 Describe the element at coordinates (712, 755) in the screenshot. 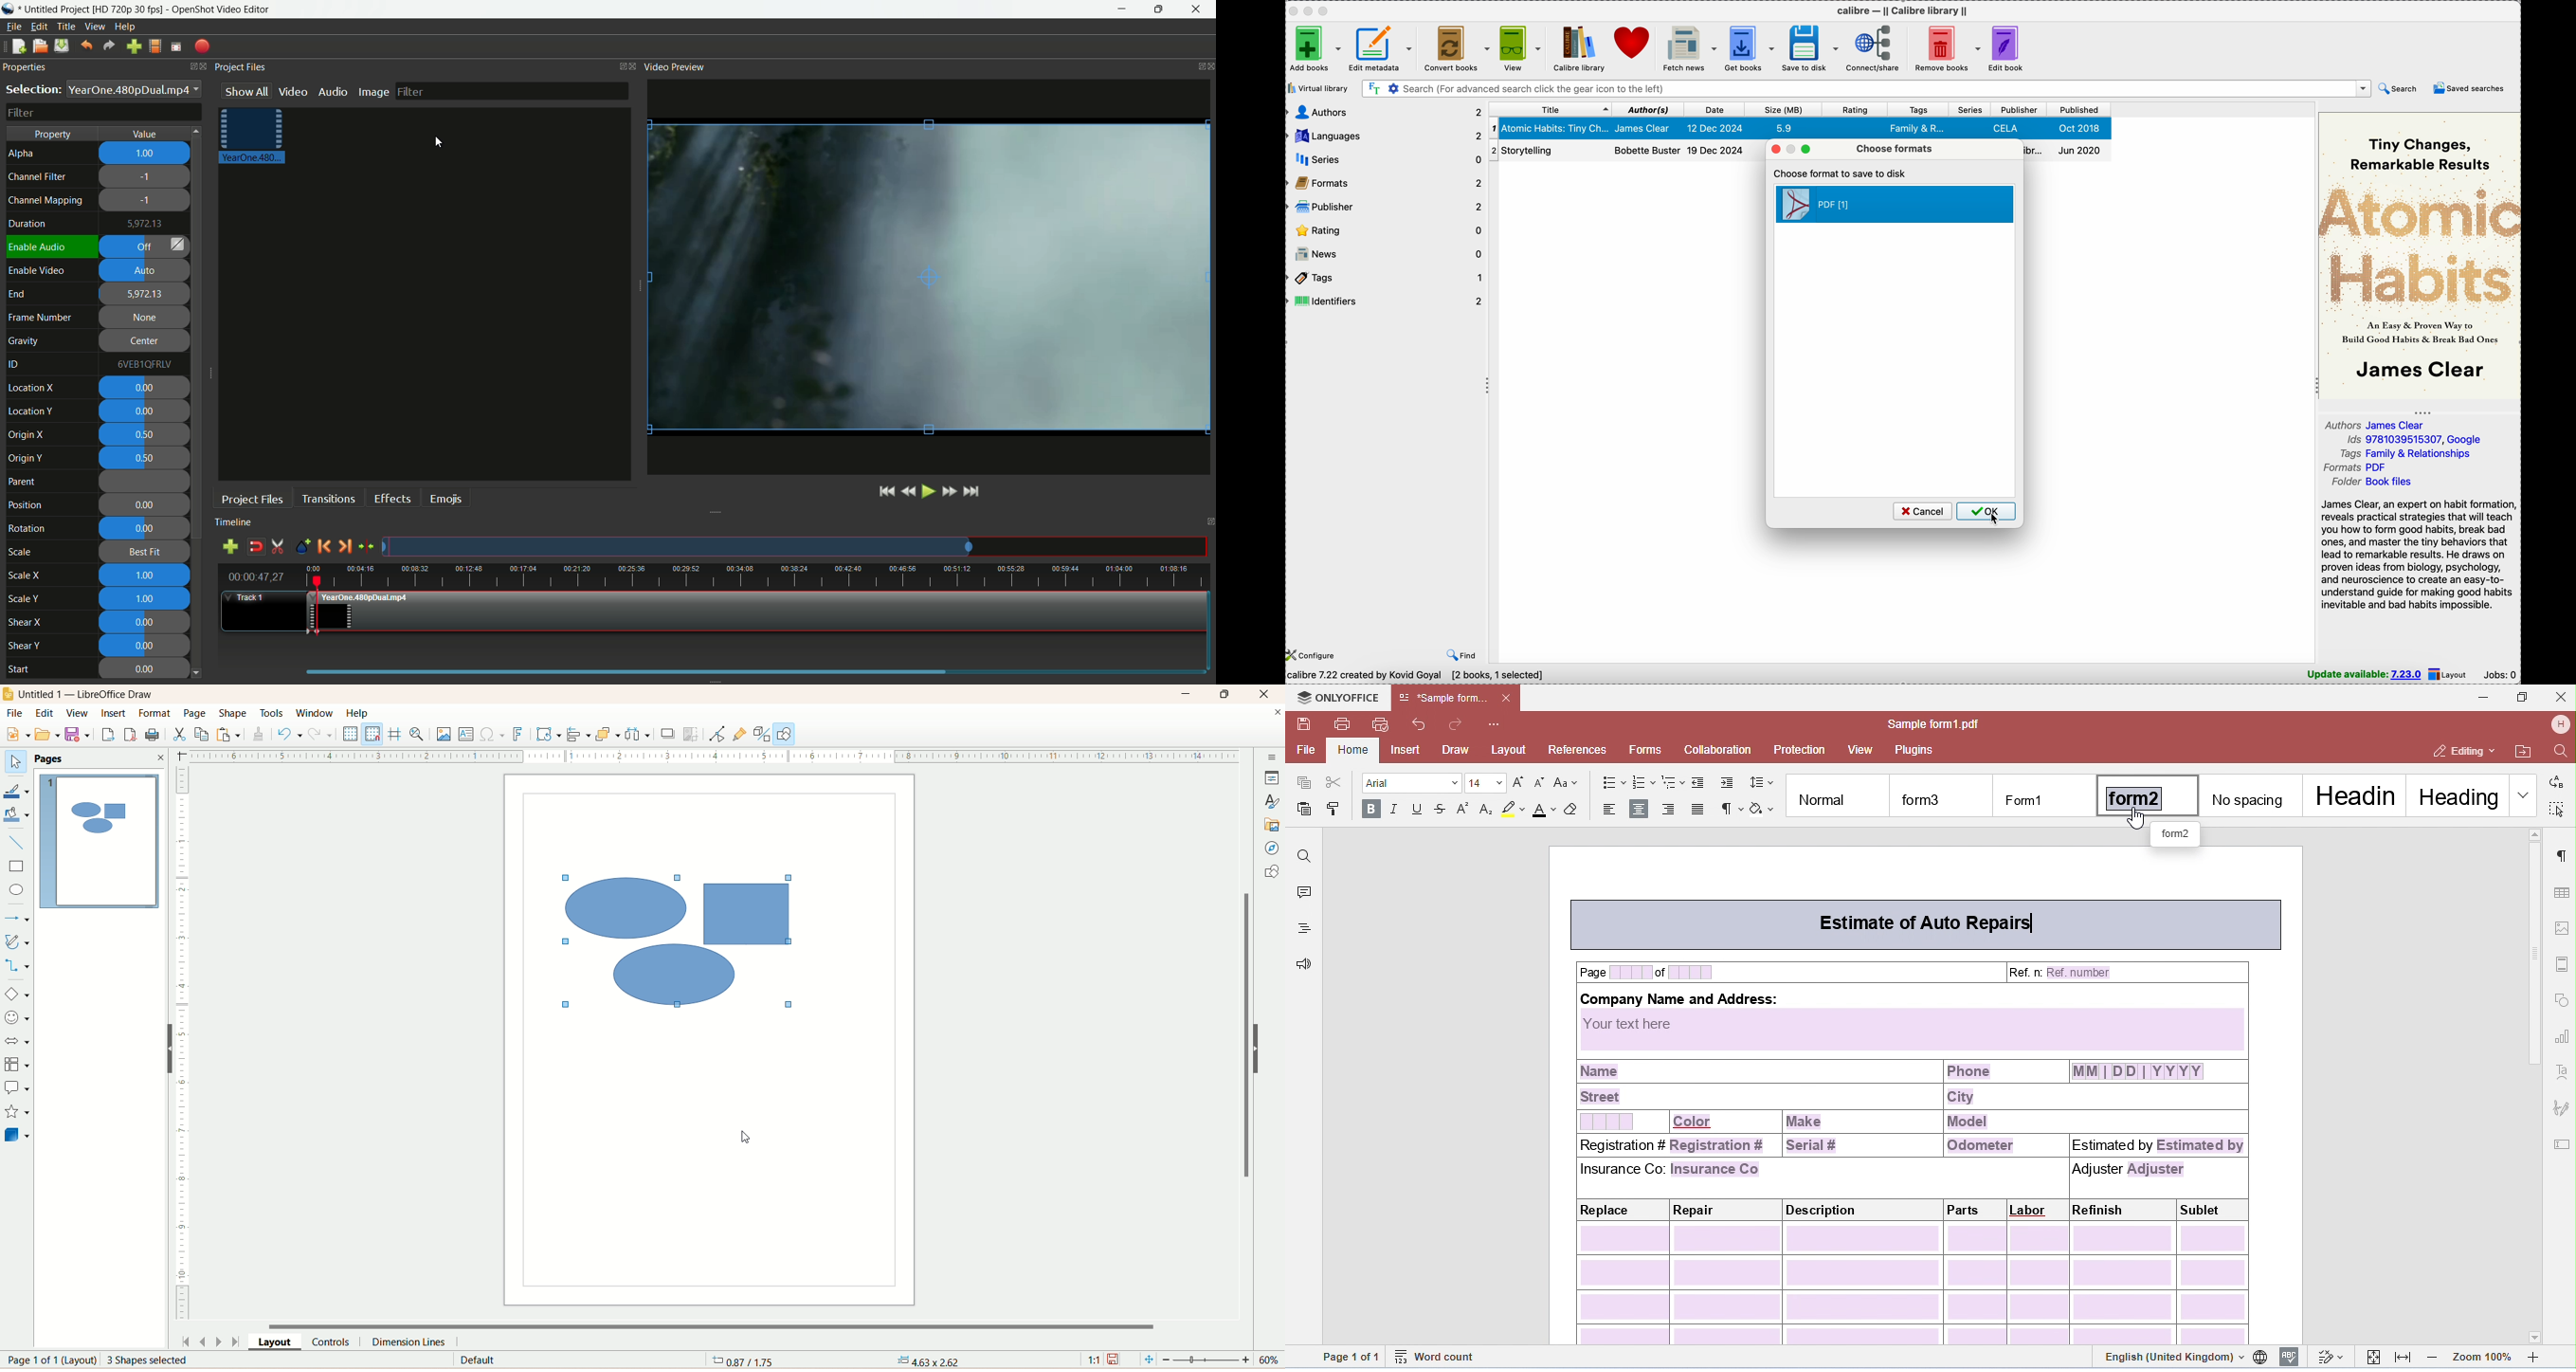

I see `scale bar` at that location.